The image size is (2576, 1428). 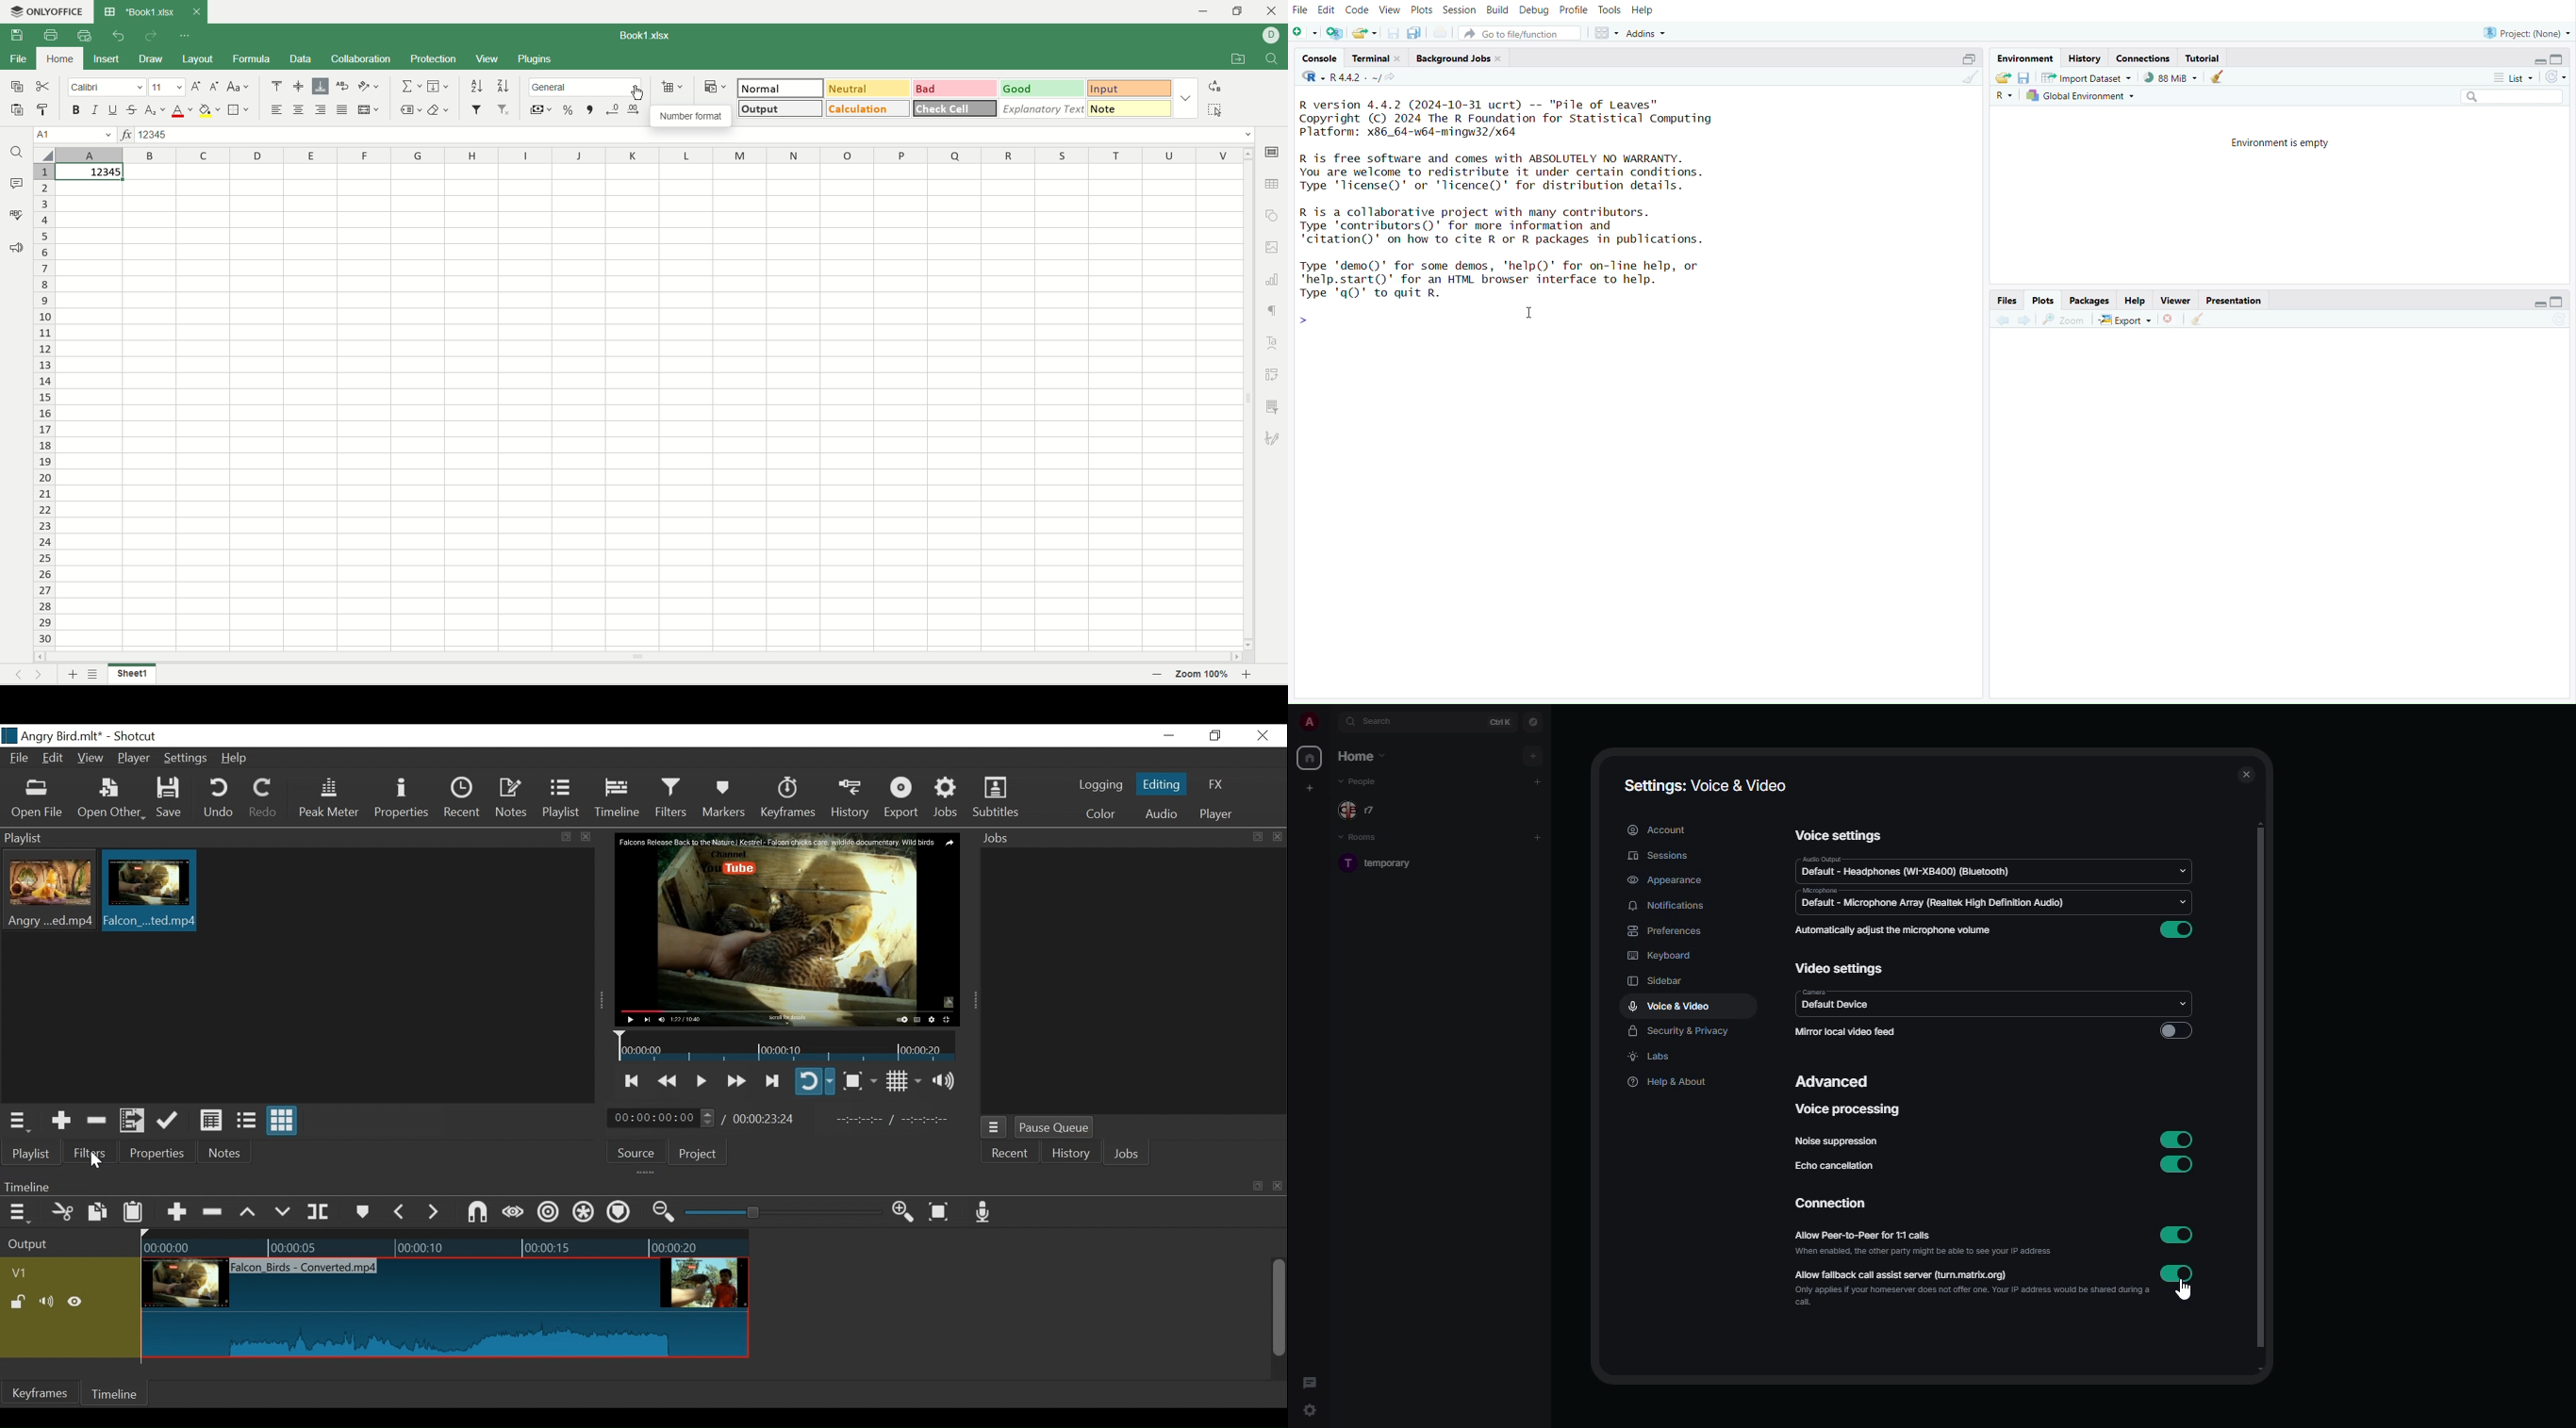 I want to click on Close, so click(x=1261, y=736).